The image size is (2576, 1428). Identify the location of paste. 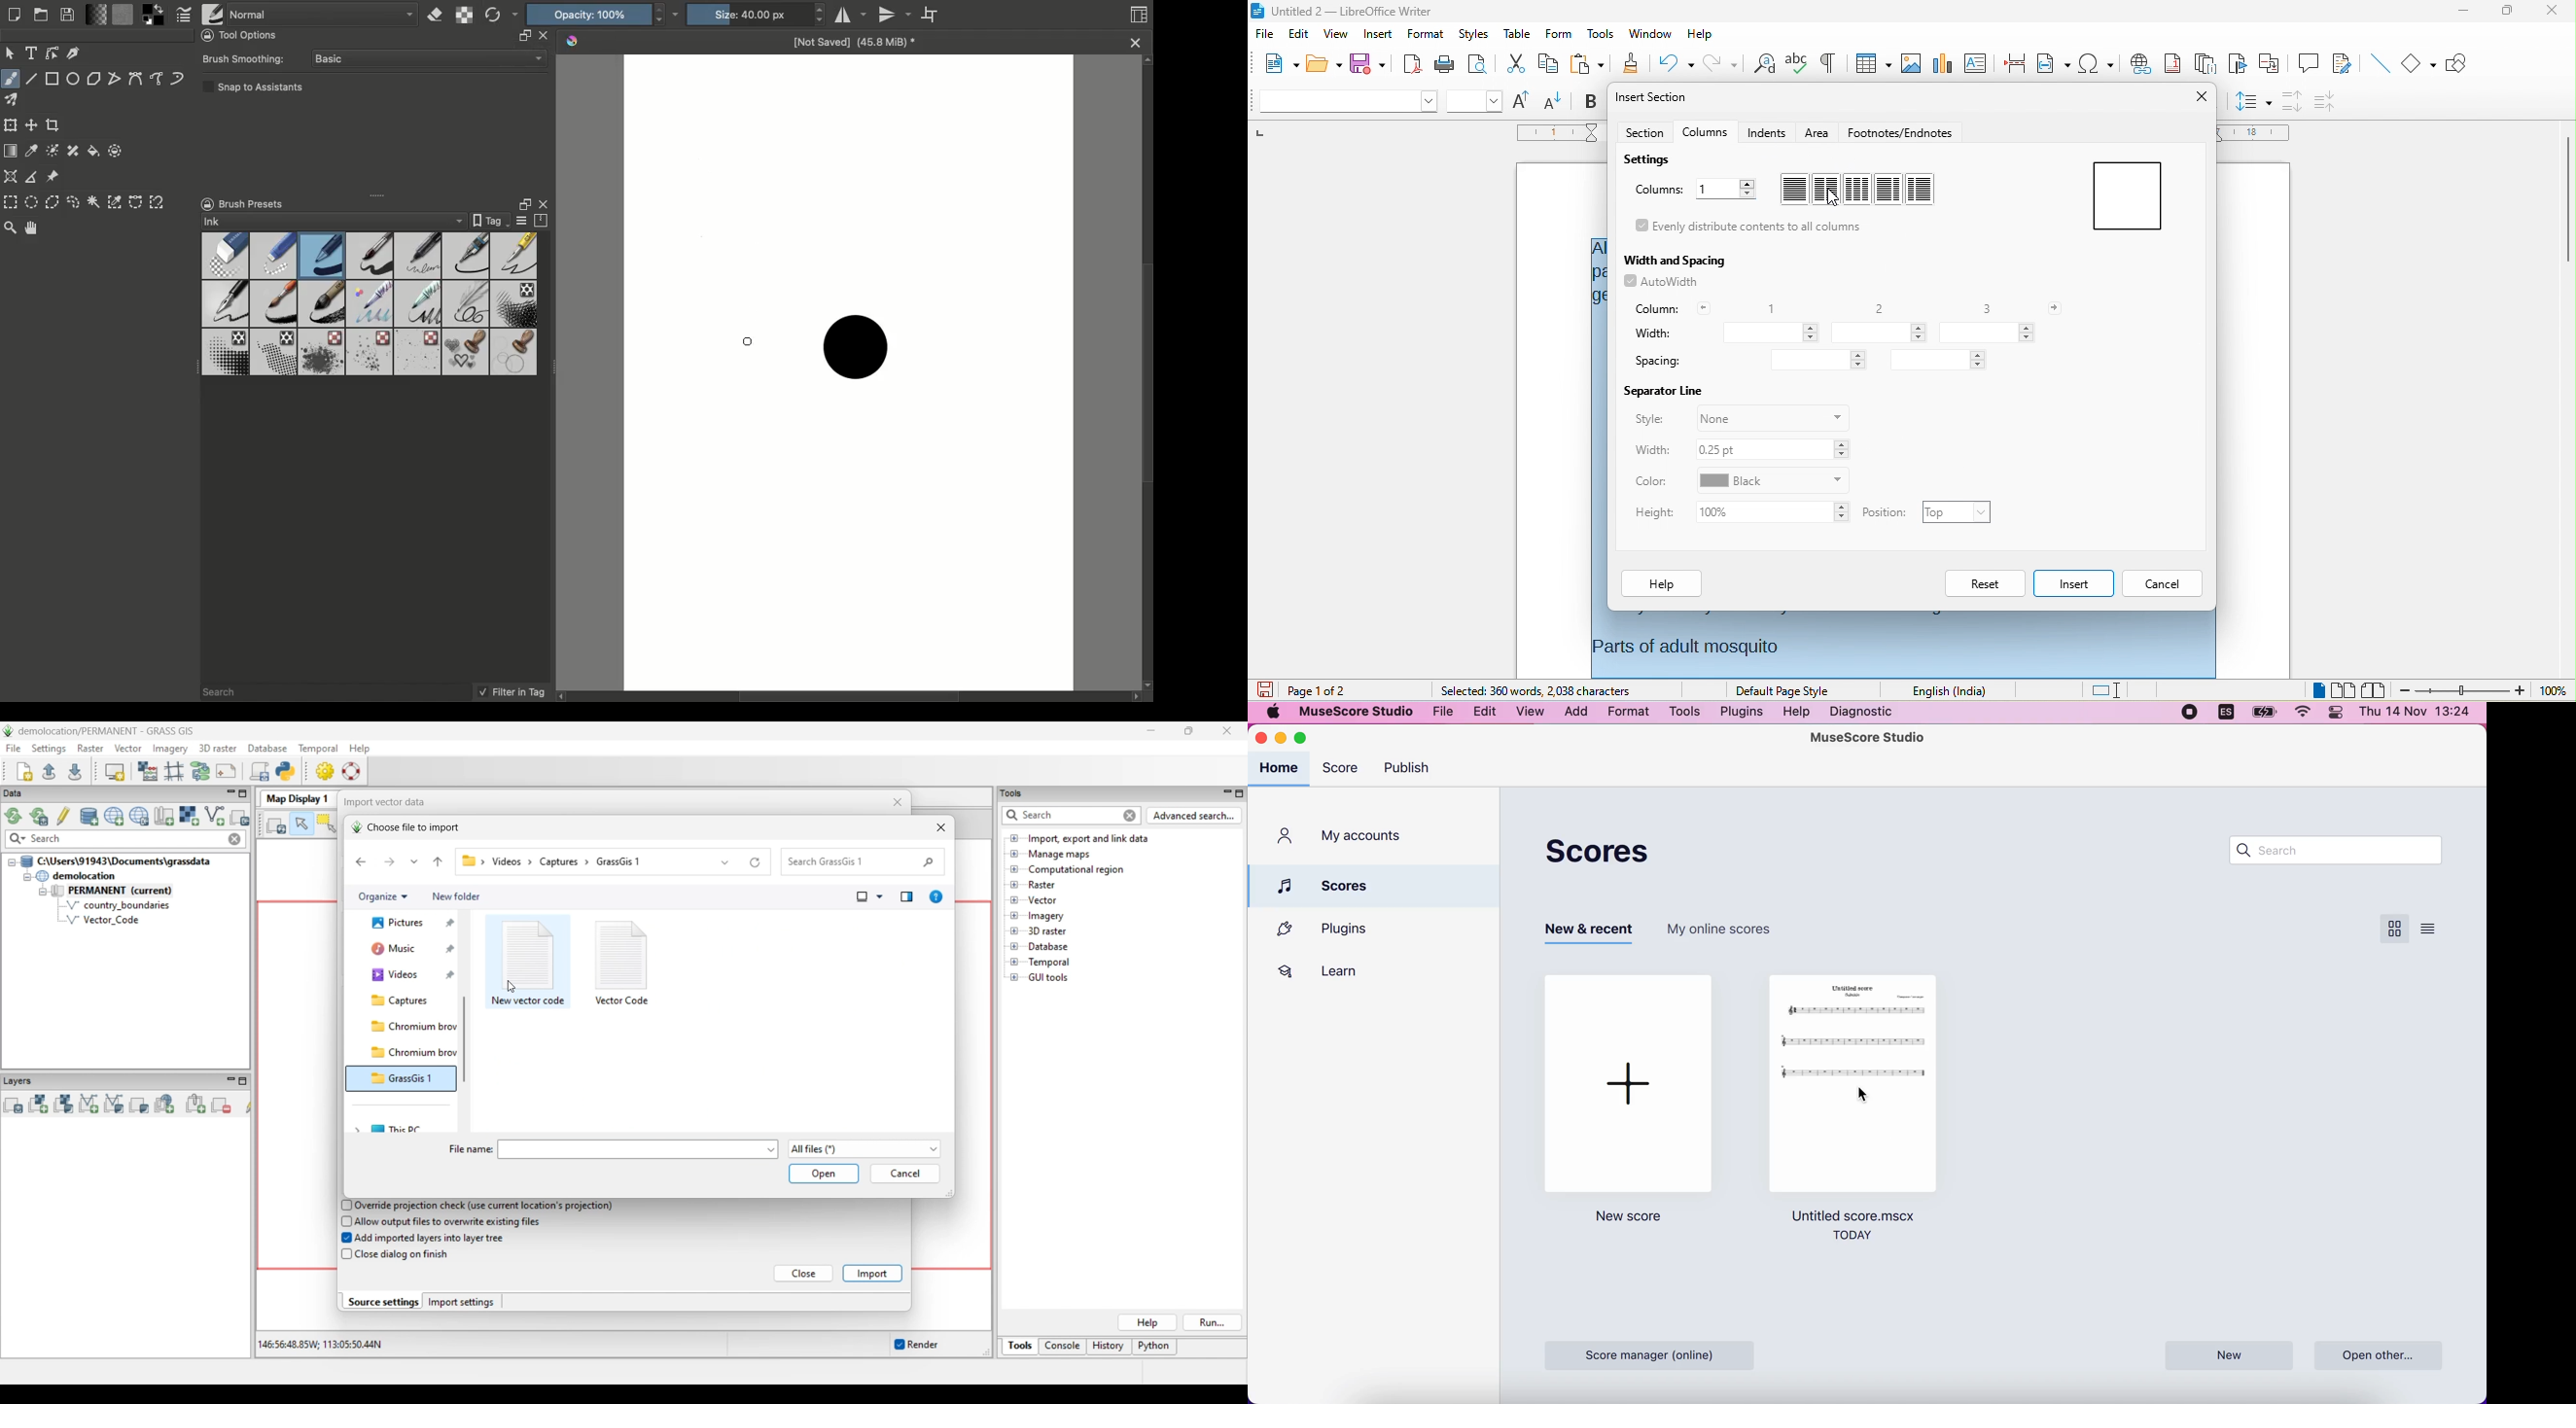
(1584, 63).